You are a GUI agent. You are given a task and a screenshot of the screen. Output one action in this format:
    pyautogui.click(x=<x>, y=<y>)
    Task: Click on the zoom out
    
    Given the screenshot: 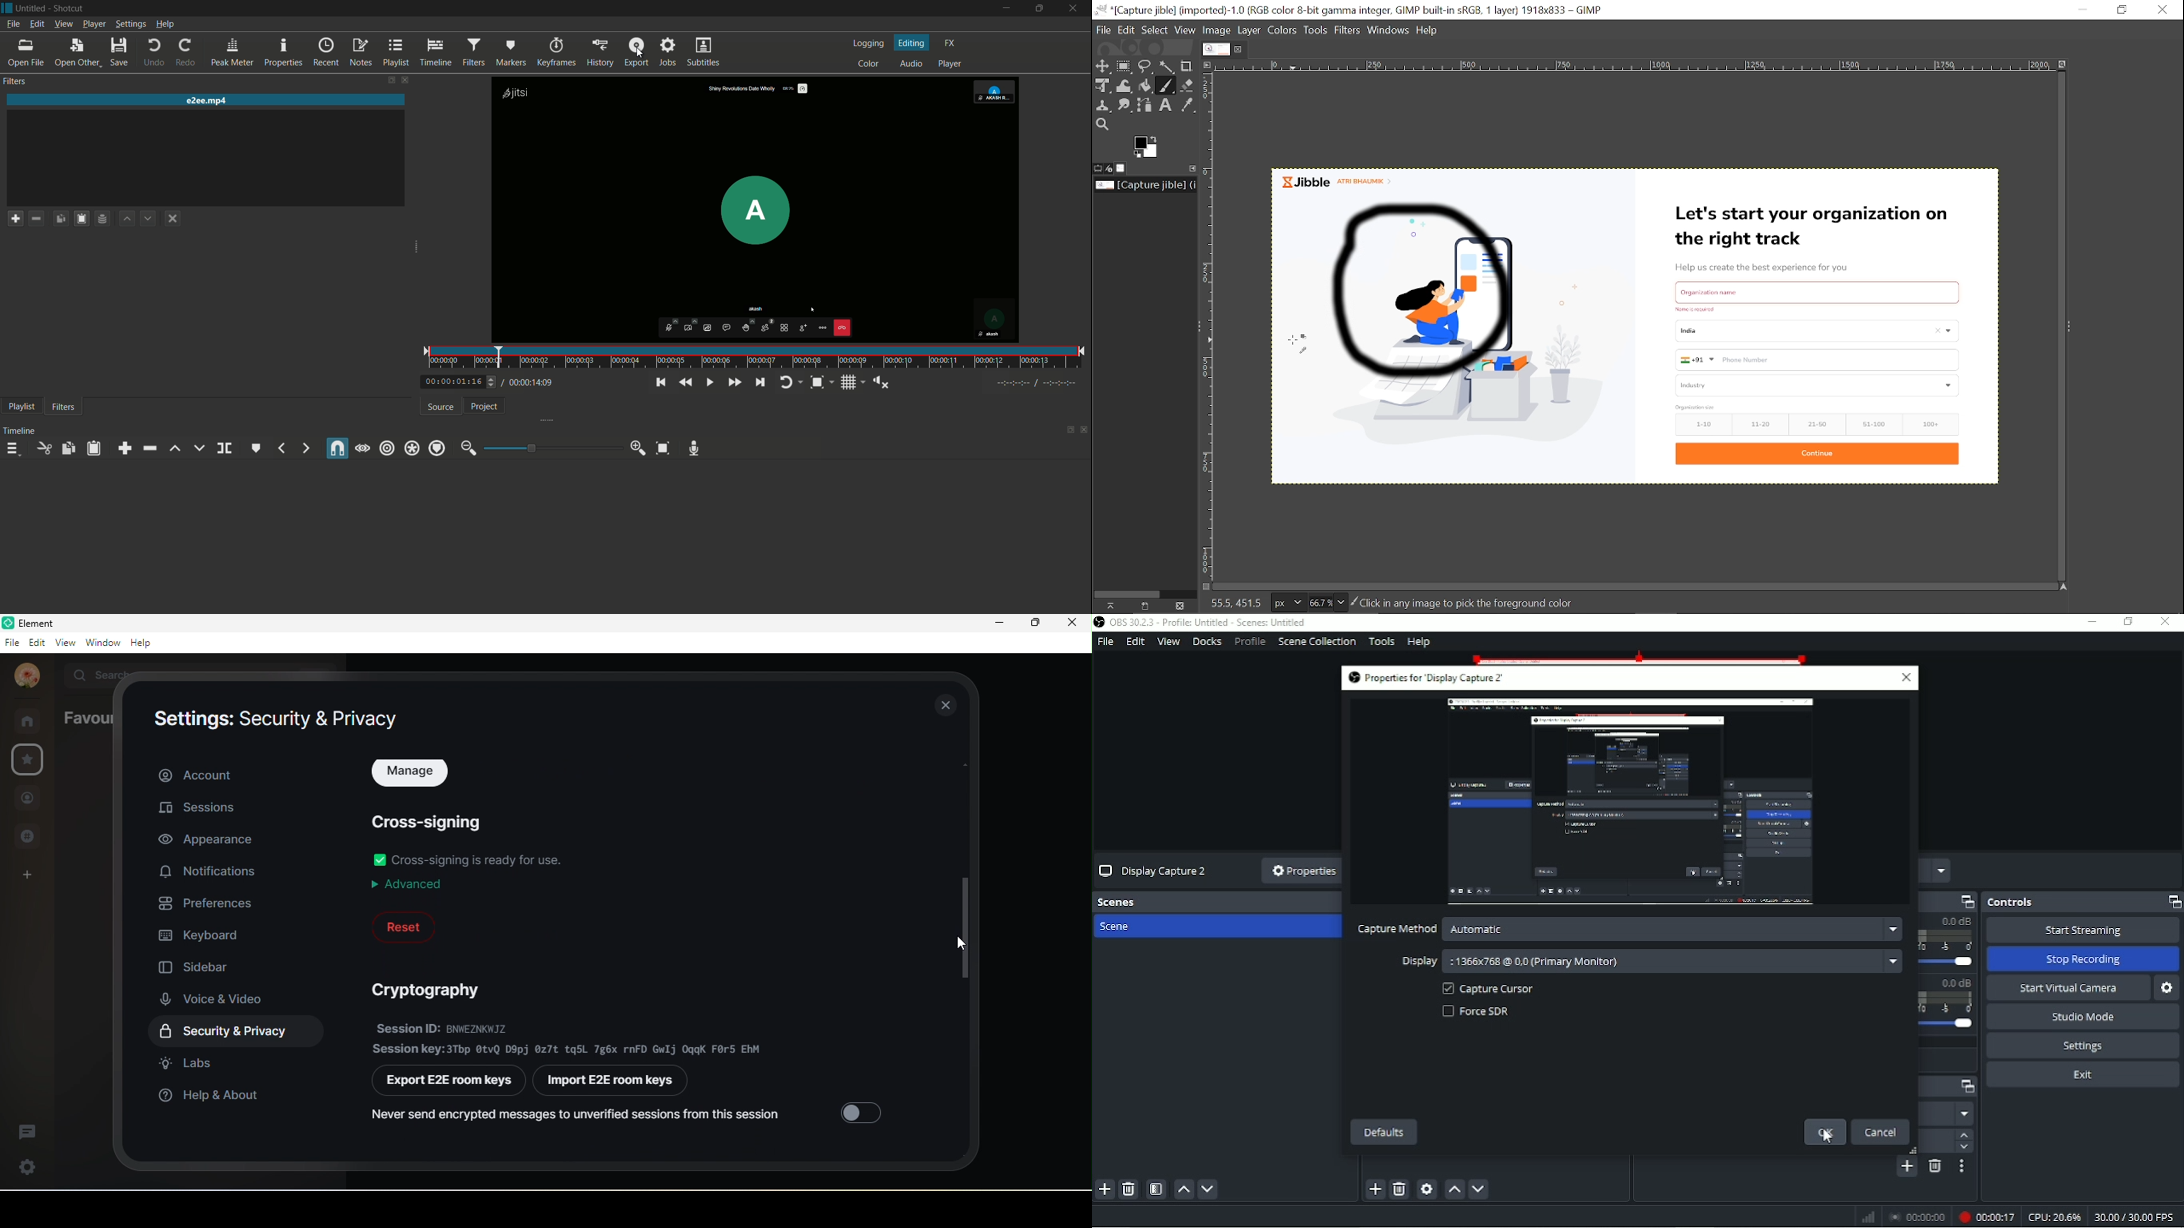 What is the action you would take?
    pyautogui.click(x=466, y=449)
    